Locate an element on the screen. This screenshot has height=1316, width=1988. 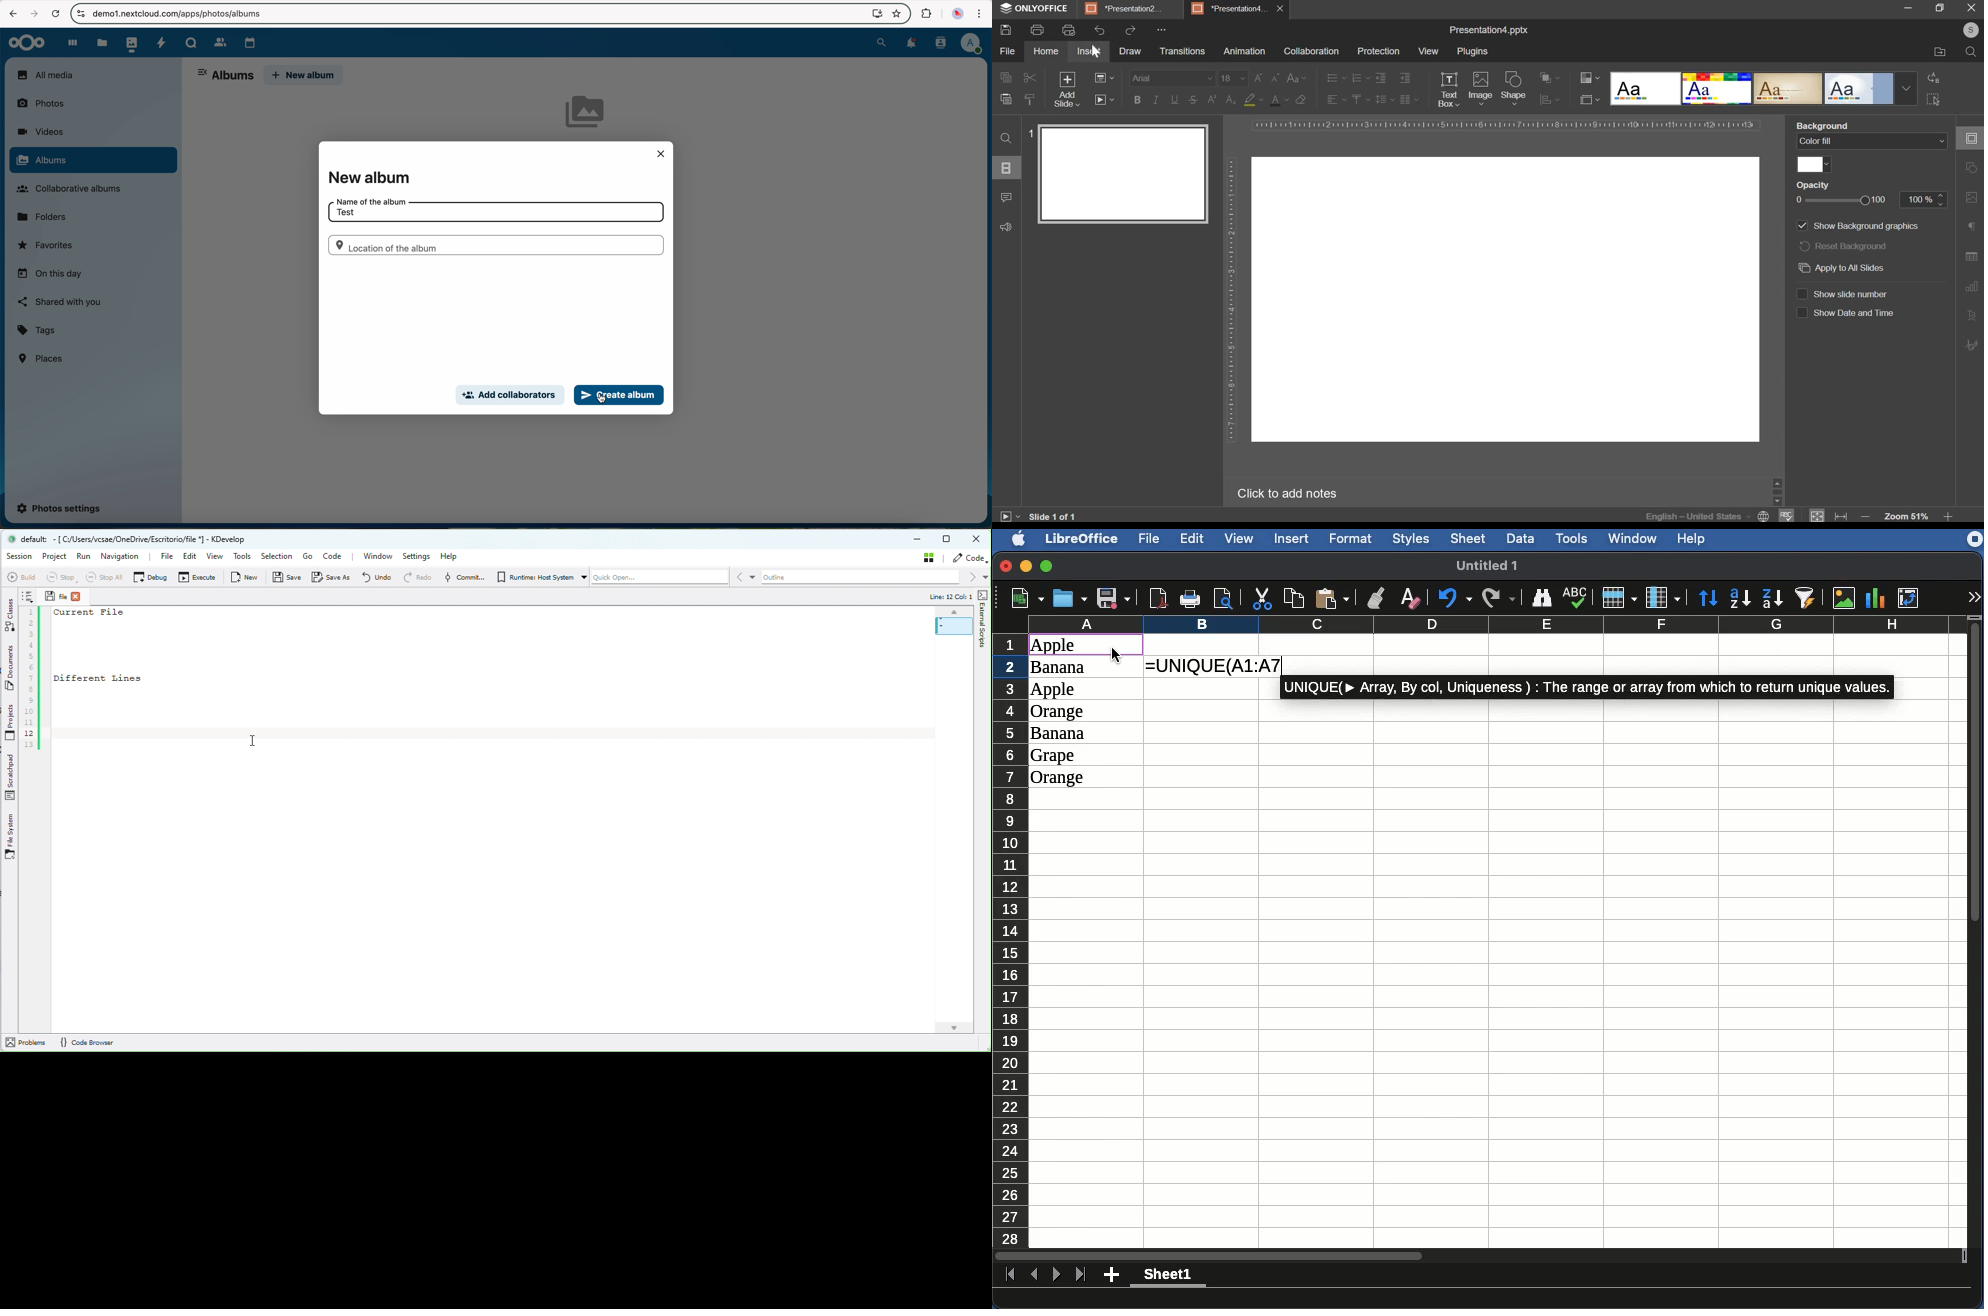
signature settings is located at coordinates (1973, 346).